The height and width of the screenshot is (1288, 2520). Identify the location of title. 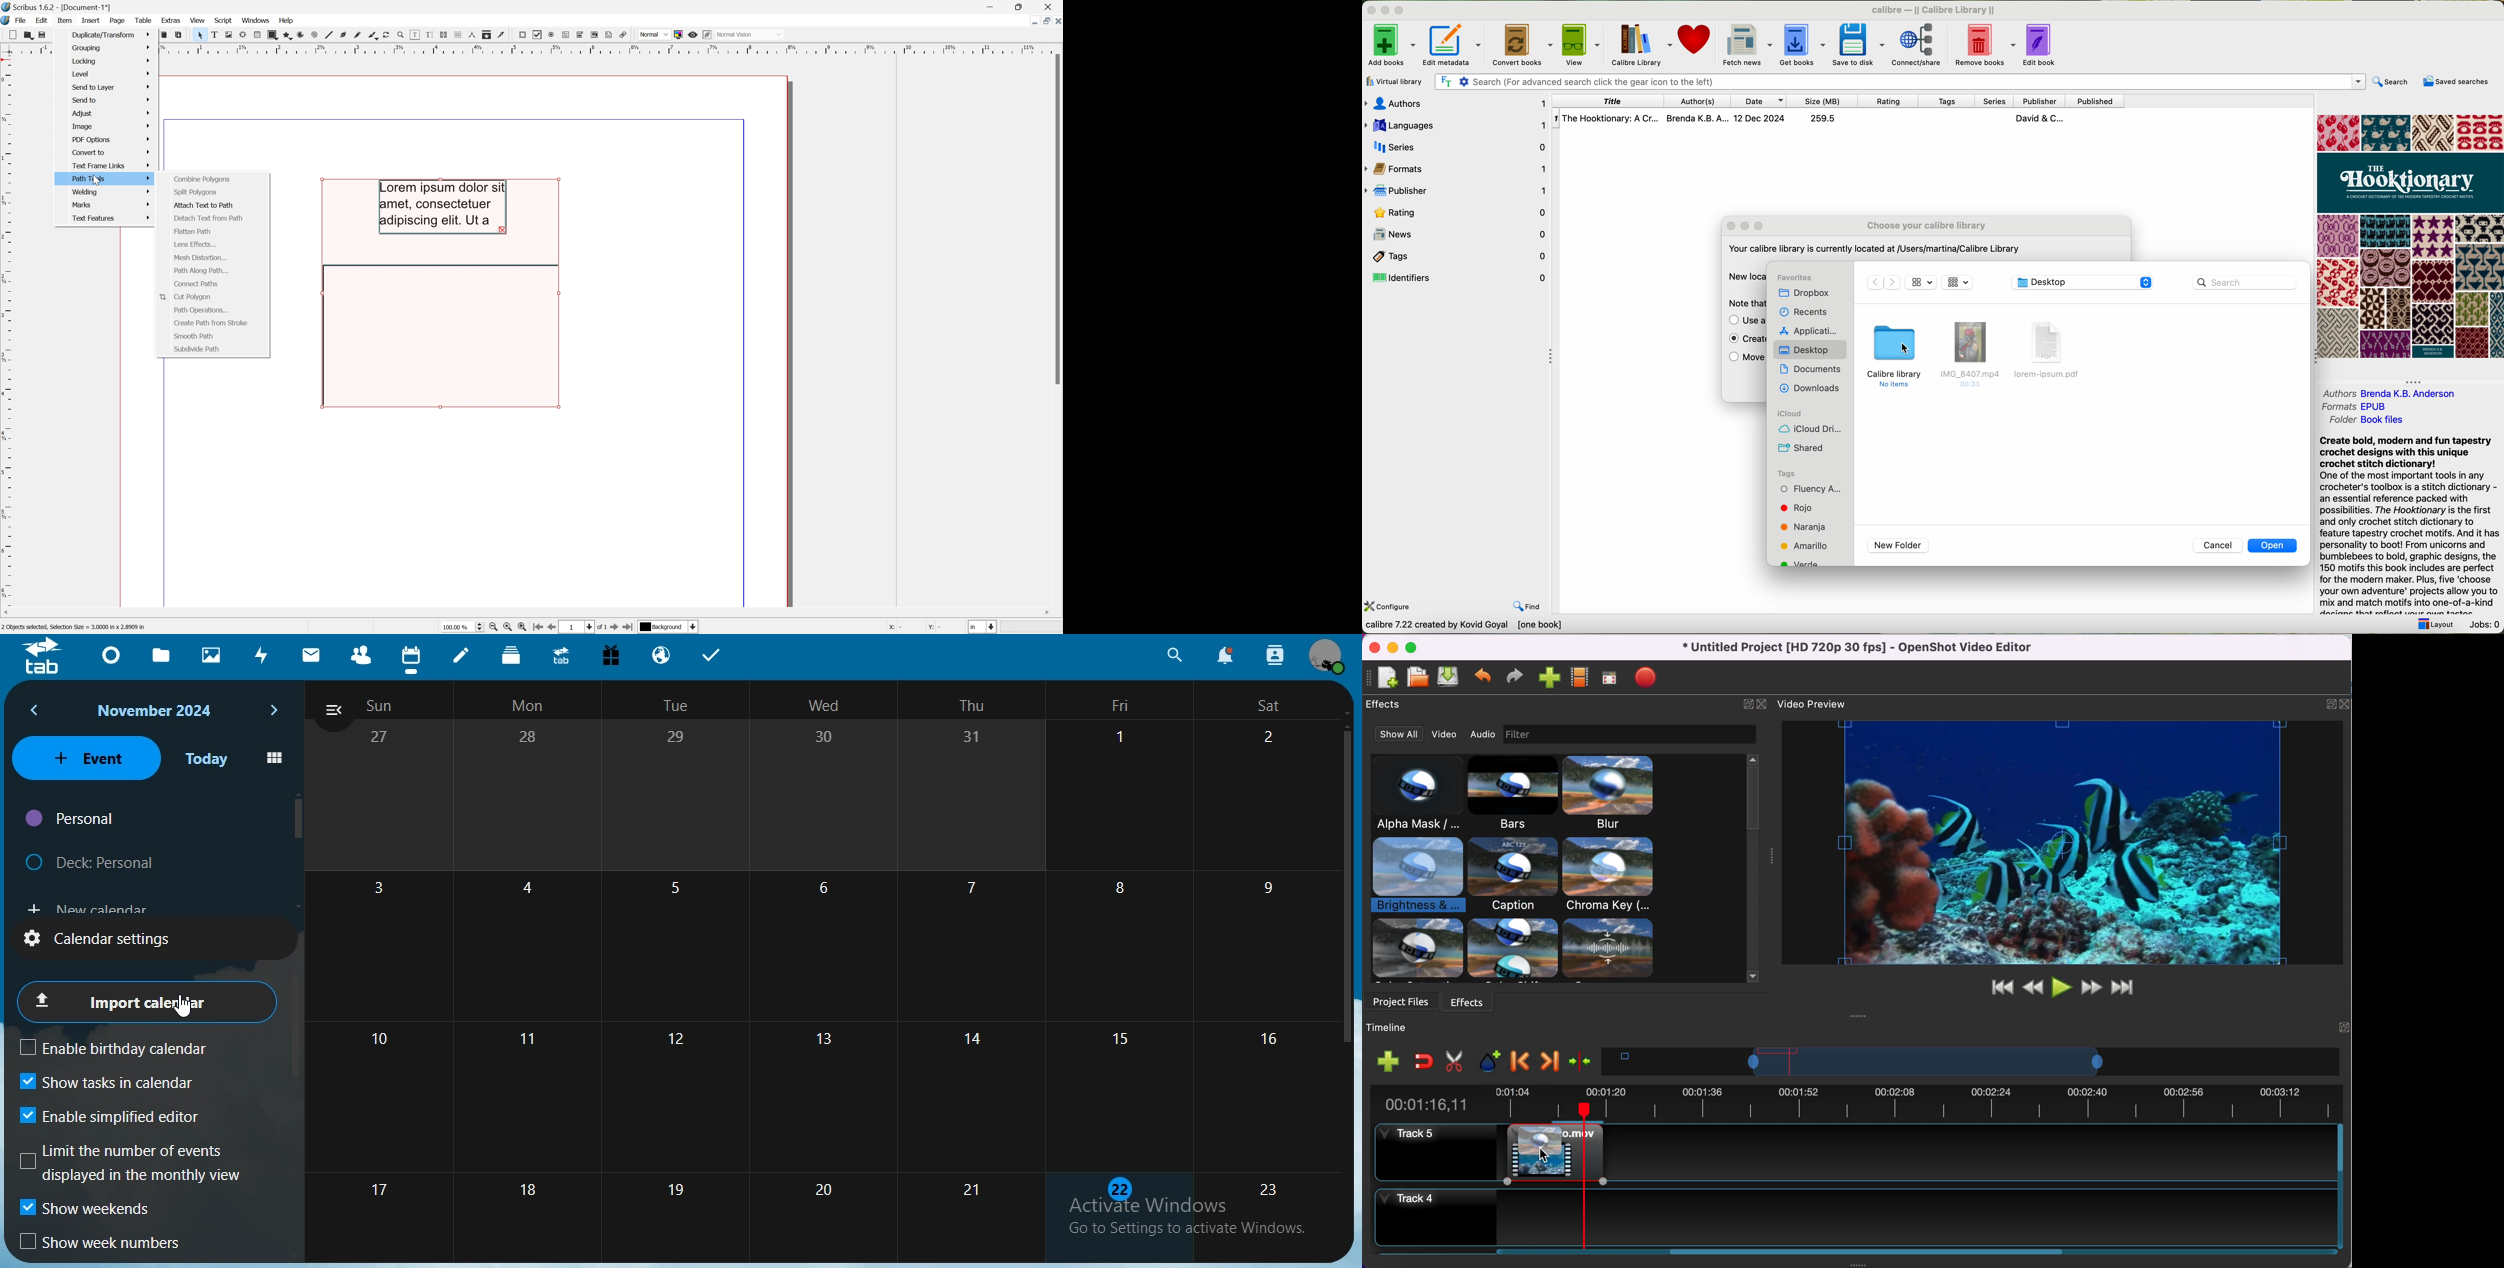
(1608, 101).